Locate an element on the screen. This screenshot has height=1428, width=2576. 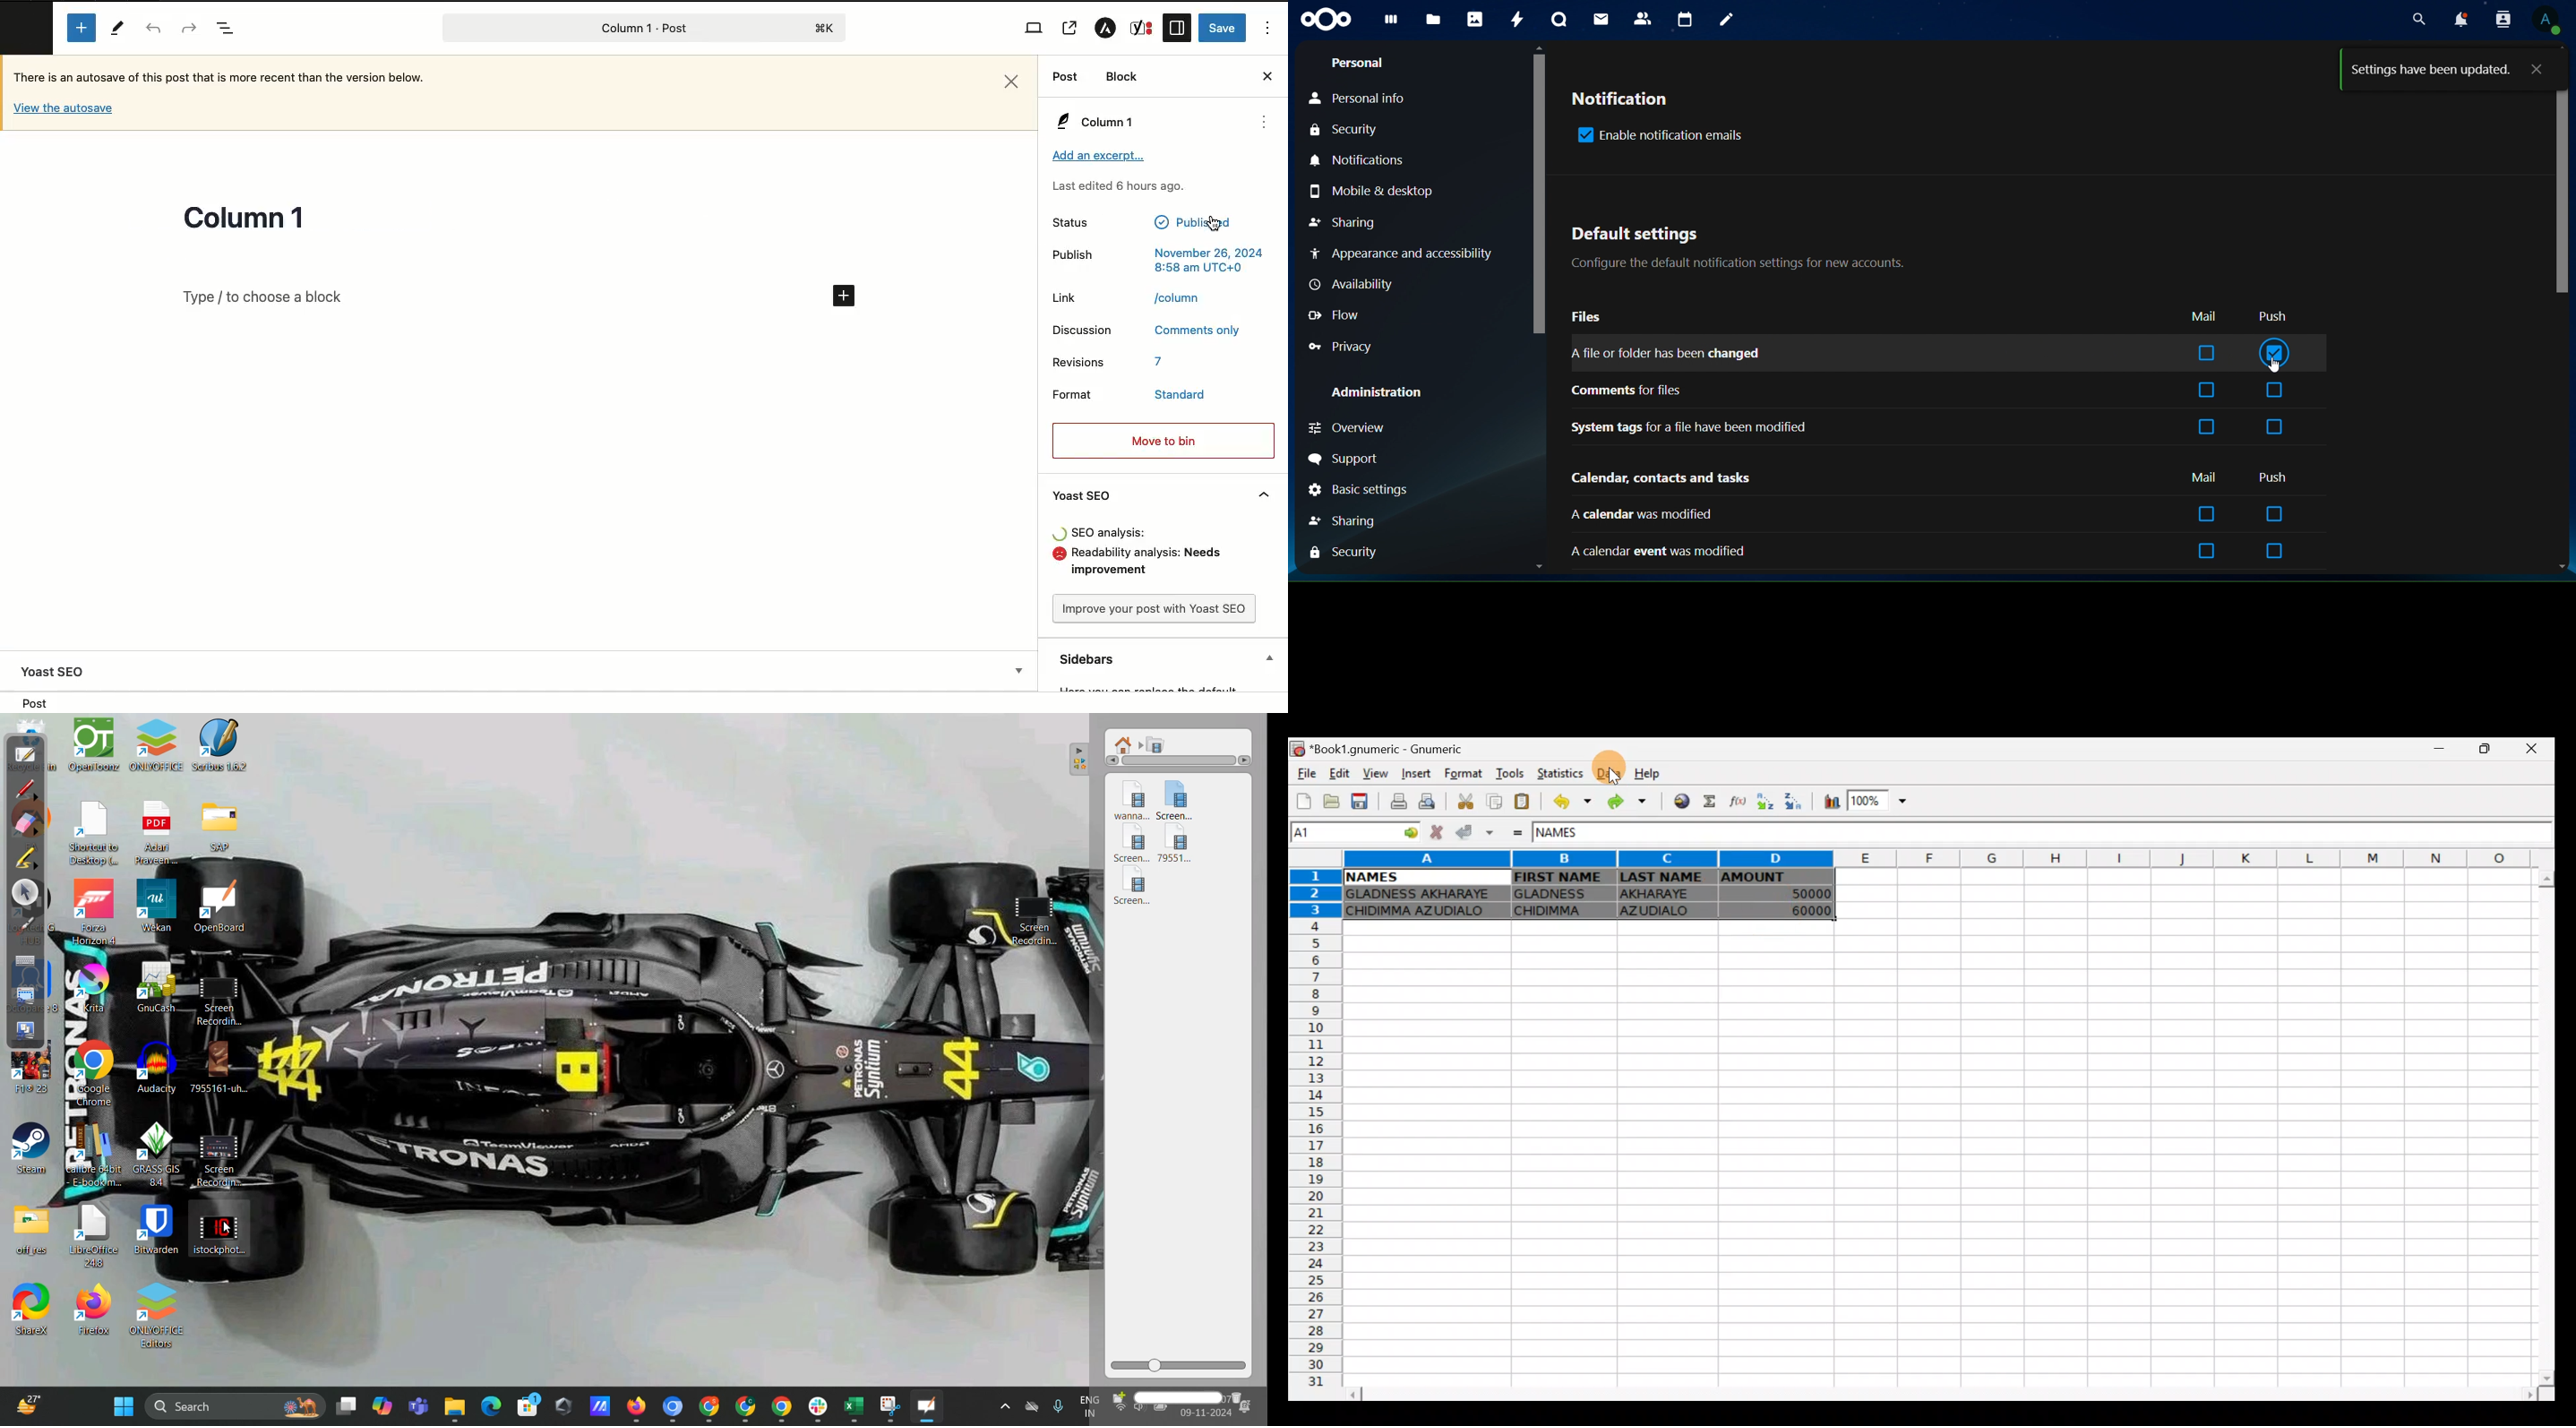
sharing is located at coordinates (1344, 222).